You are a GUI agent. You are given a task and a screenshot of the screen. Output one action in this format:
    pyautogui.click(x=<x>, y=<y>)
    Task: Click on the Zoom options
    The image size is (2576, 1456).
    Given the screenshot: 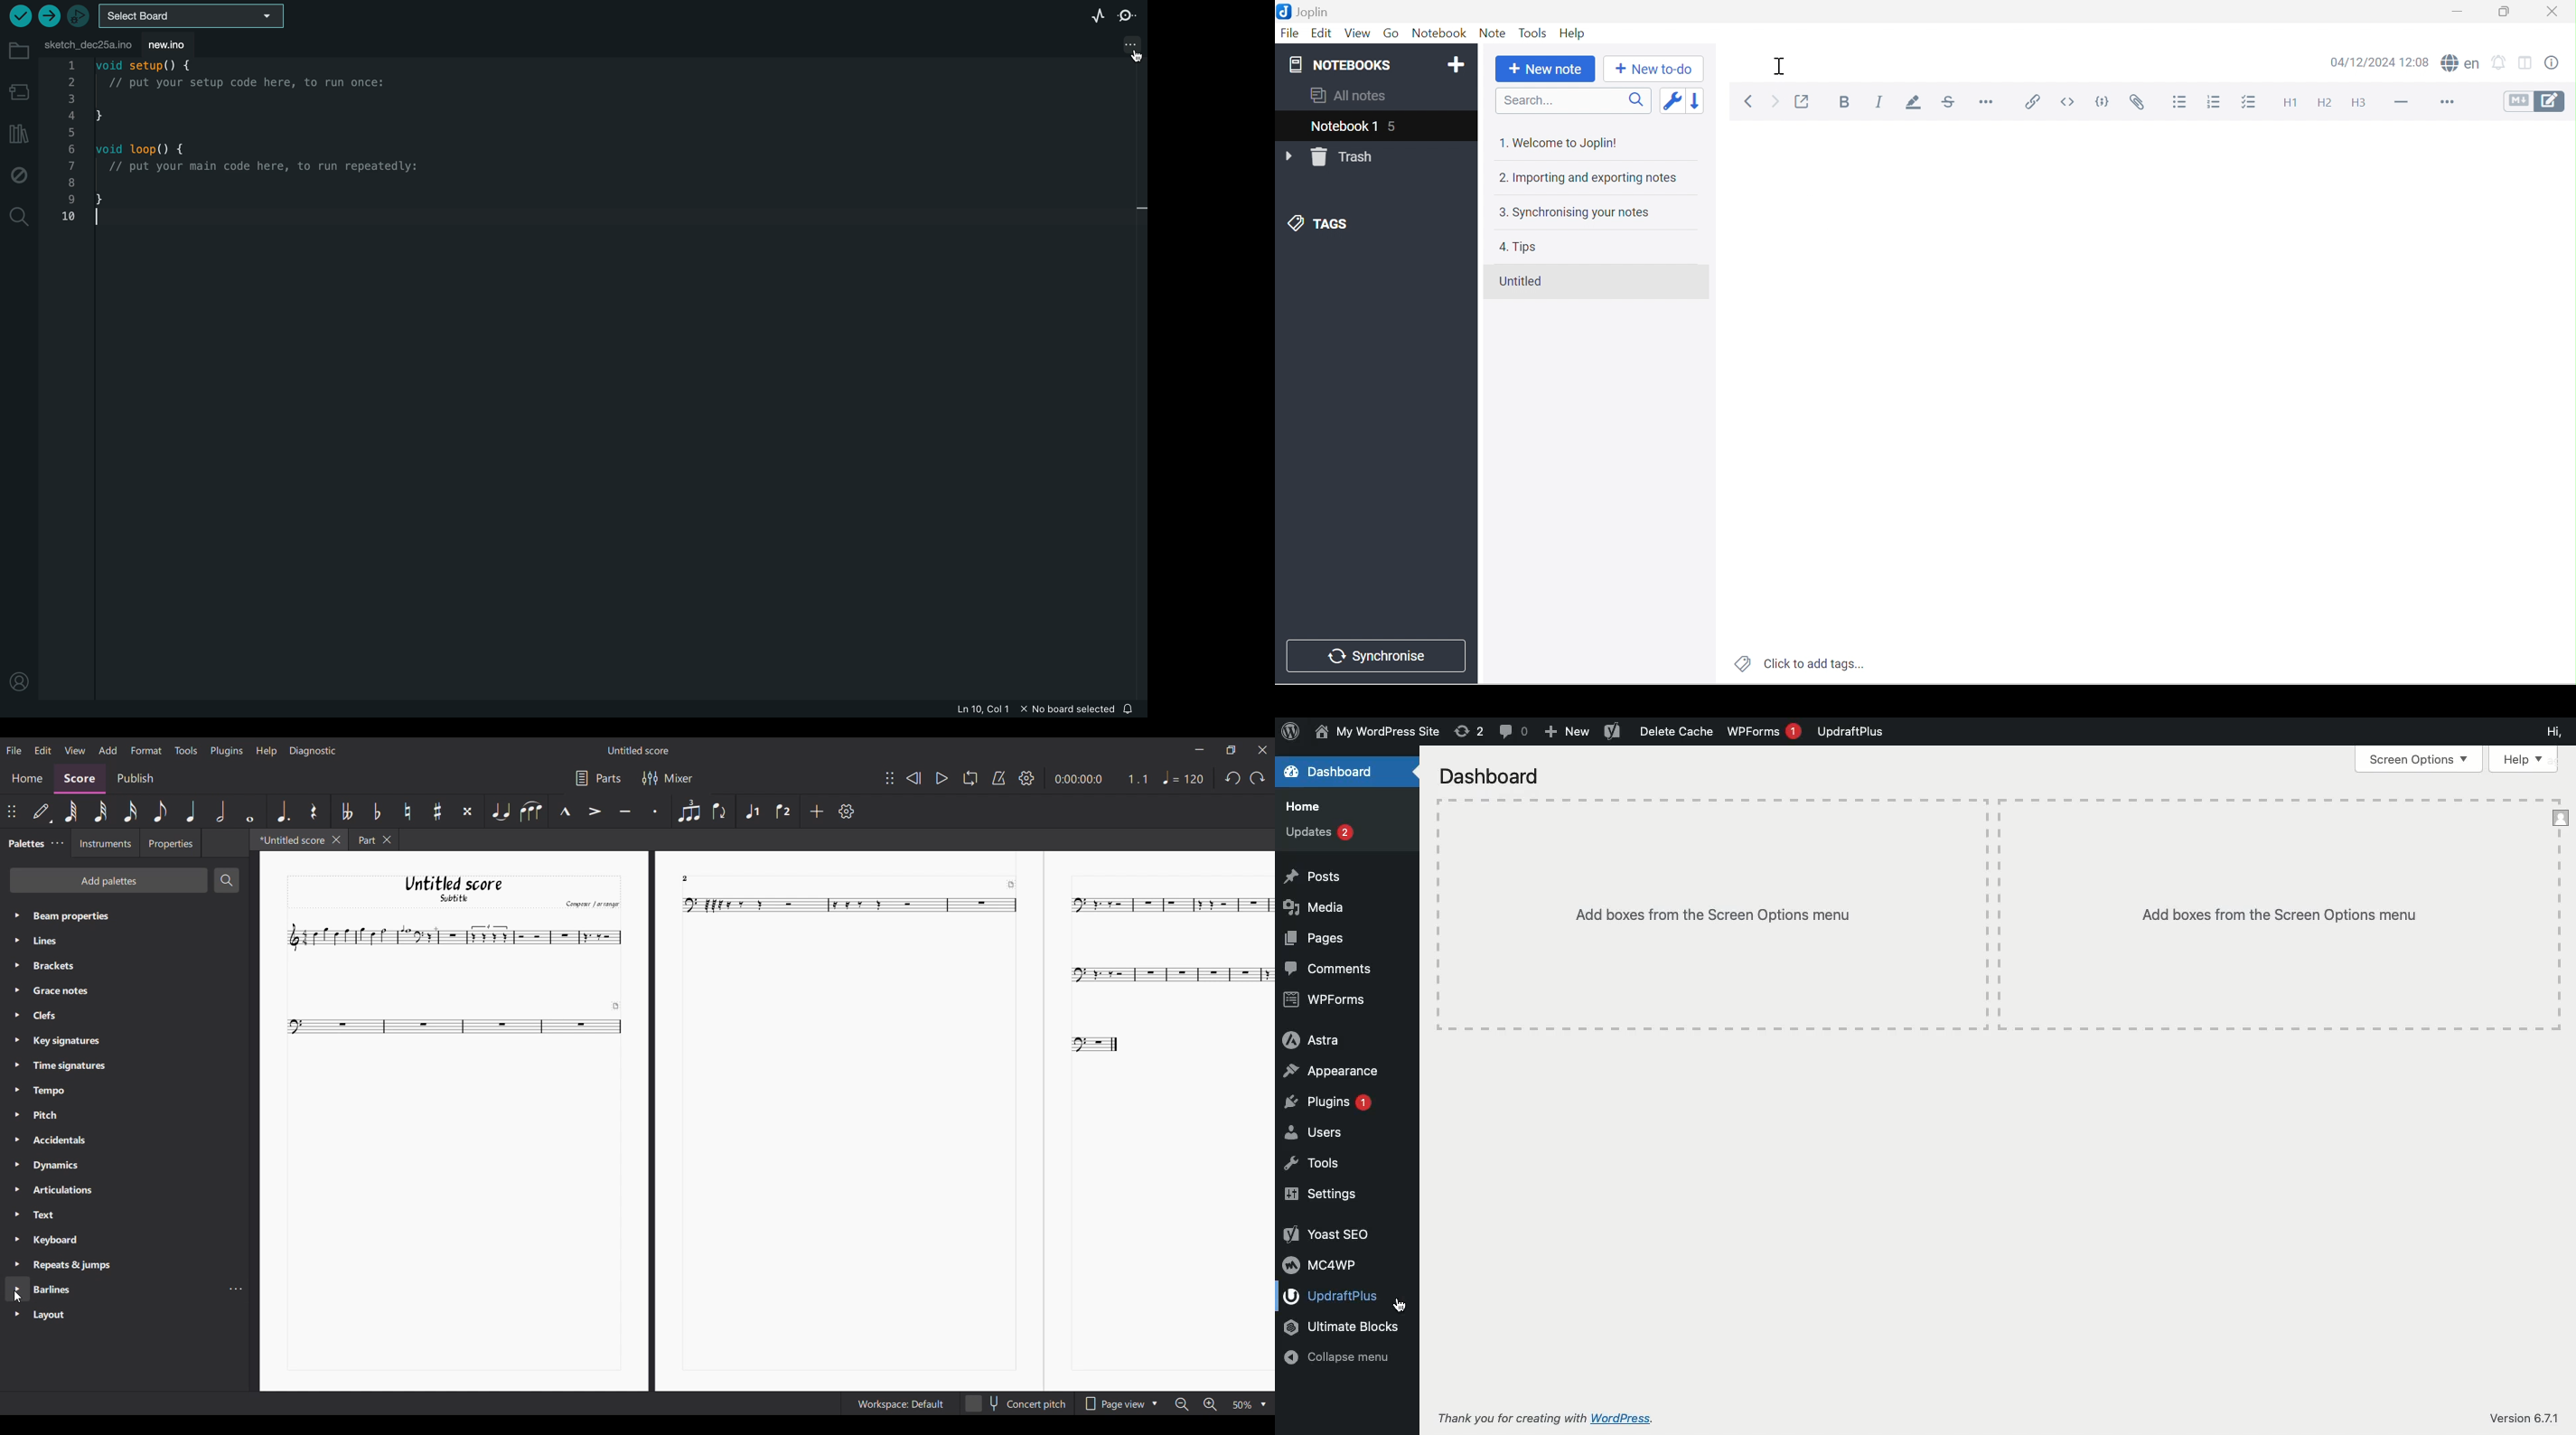 What is the action you would take?
    pyautogui.click(x=1250, y=1404)
    